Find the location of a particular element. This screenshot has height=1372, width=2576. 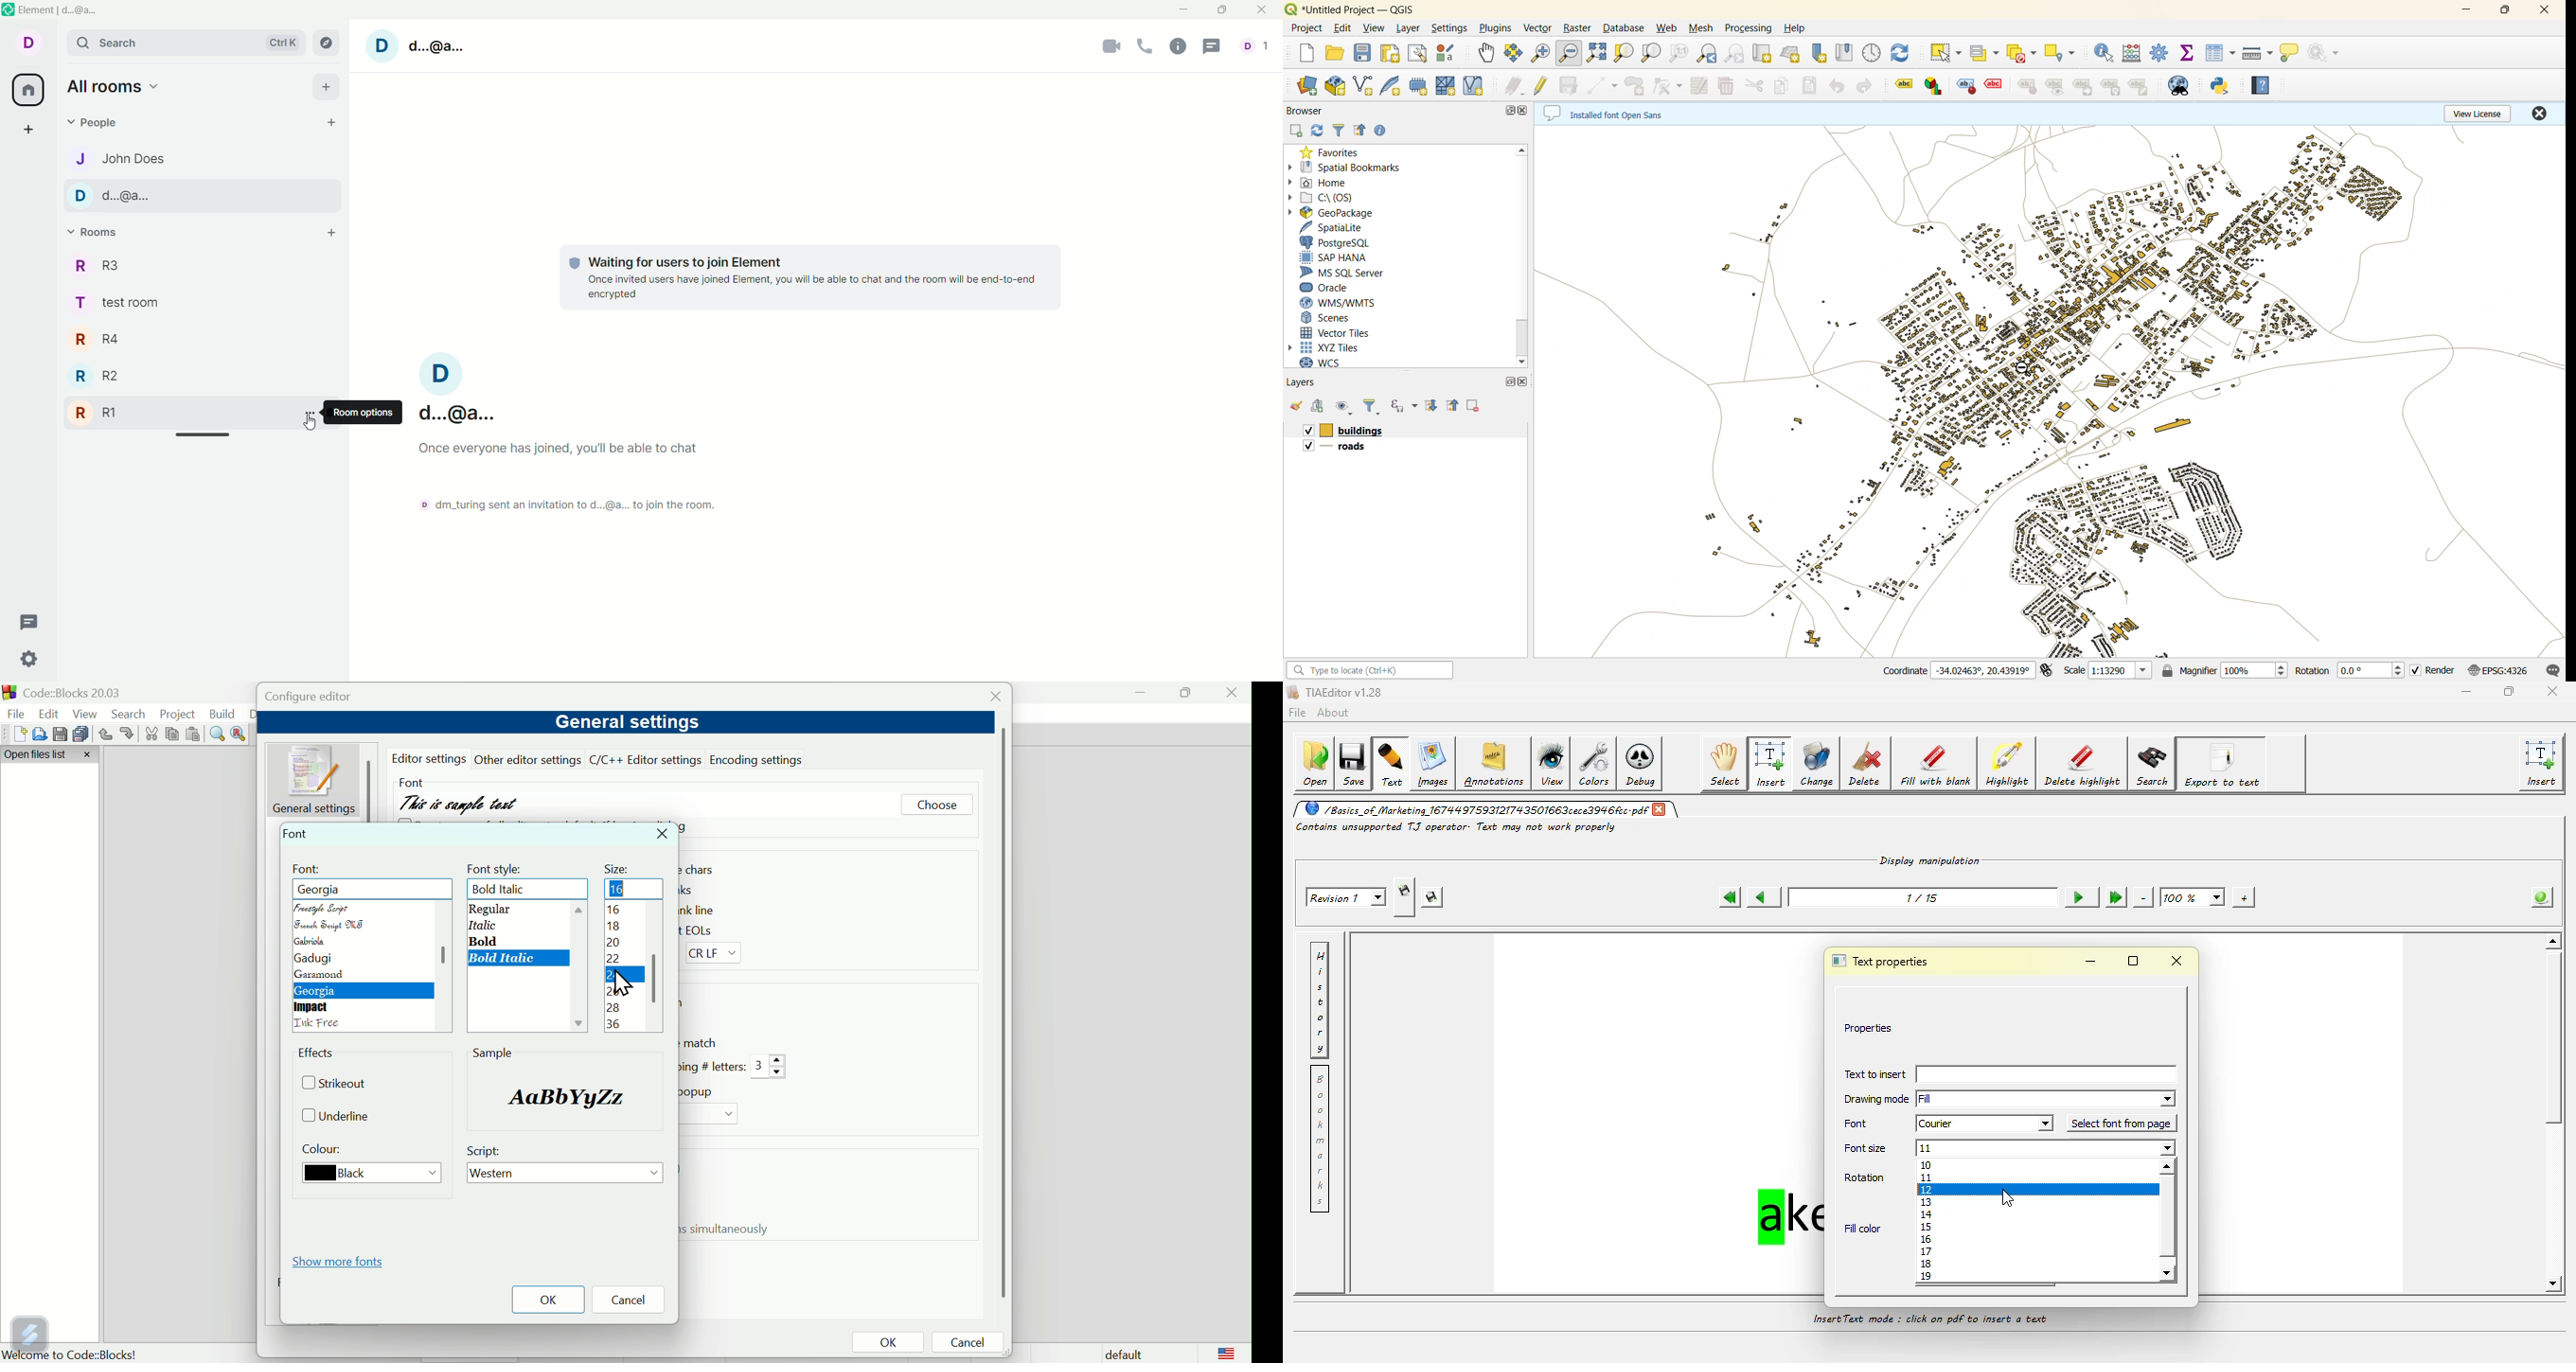

scroll bar is located at coordinates (440, 962).